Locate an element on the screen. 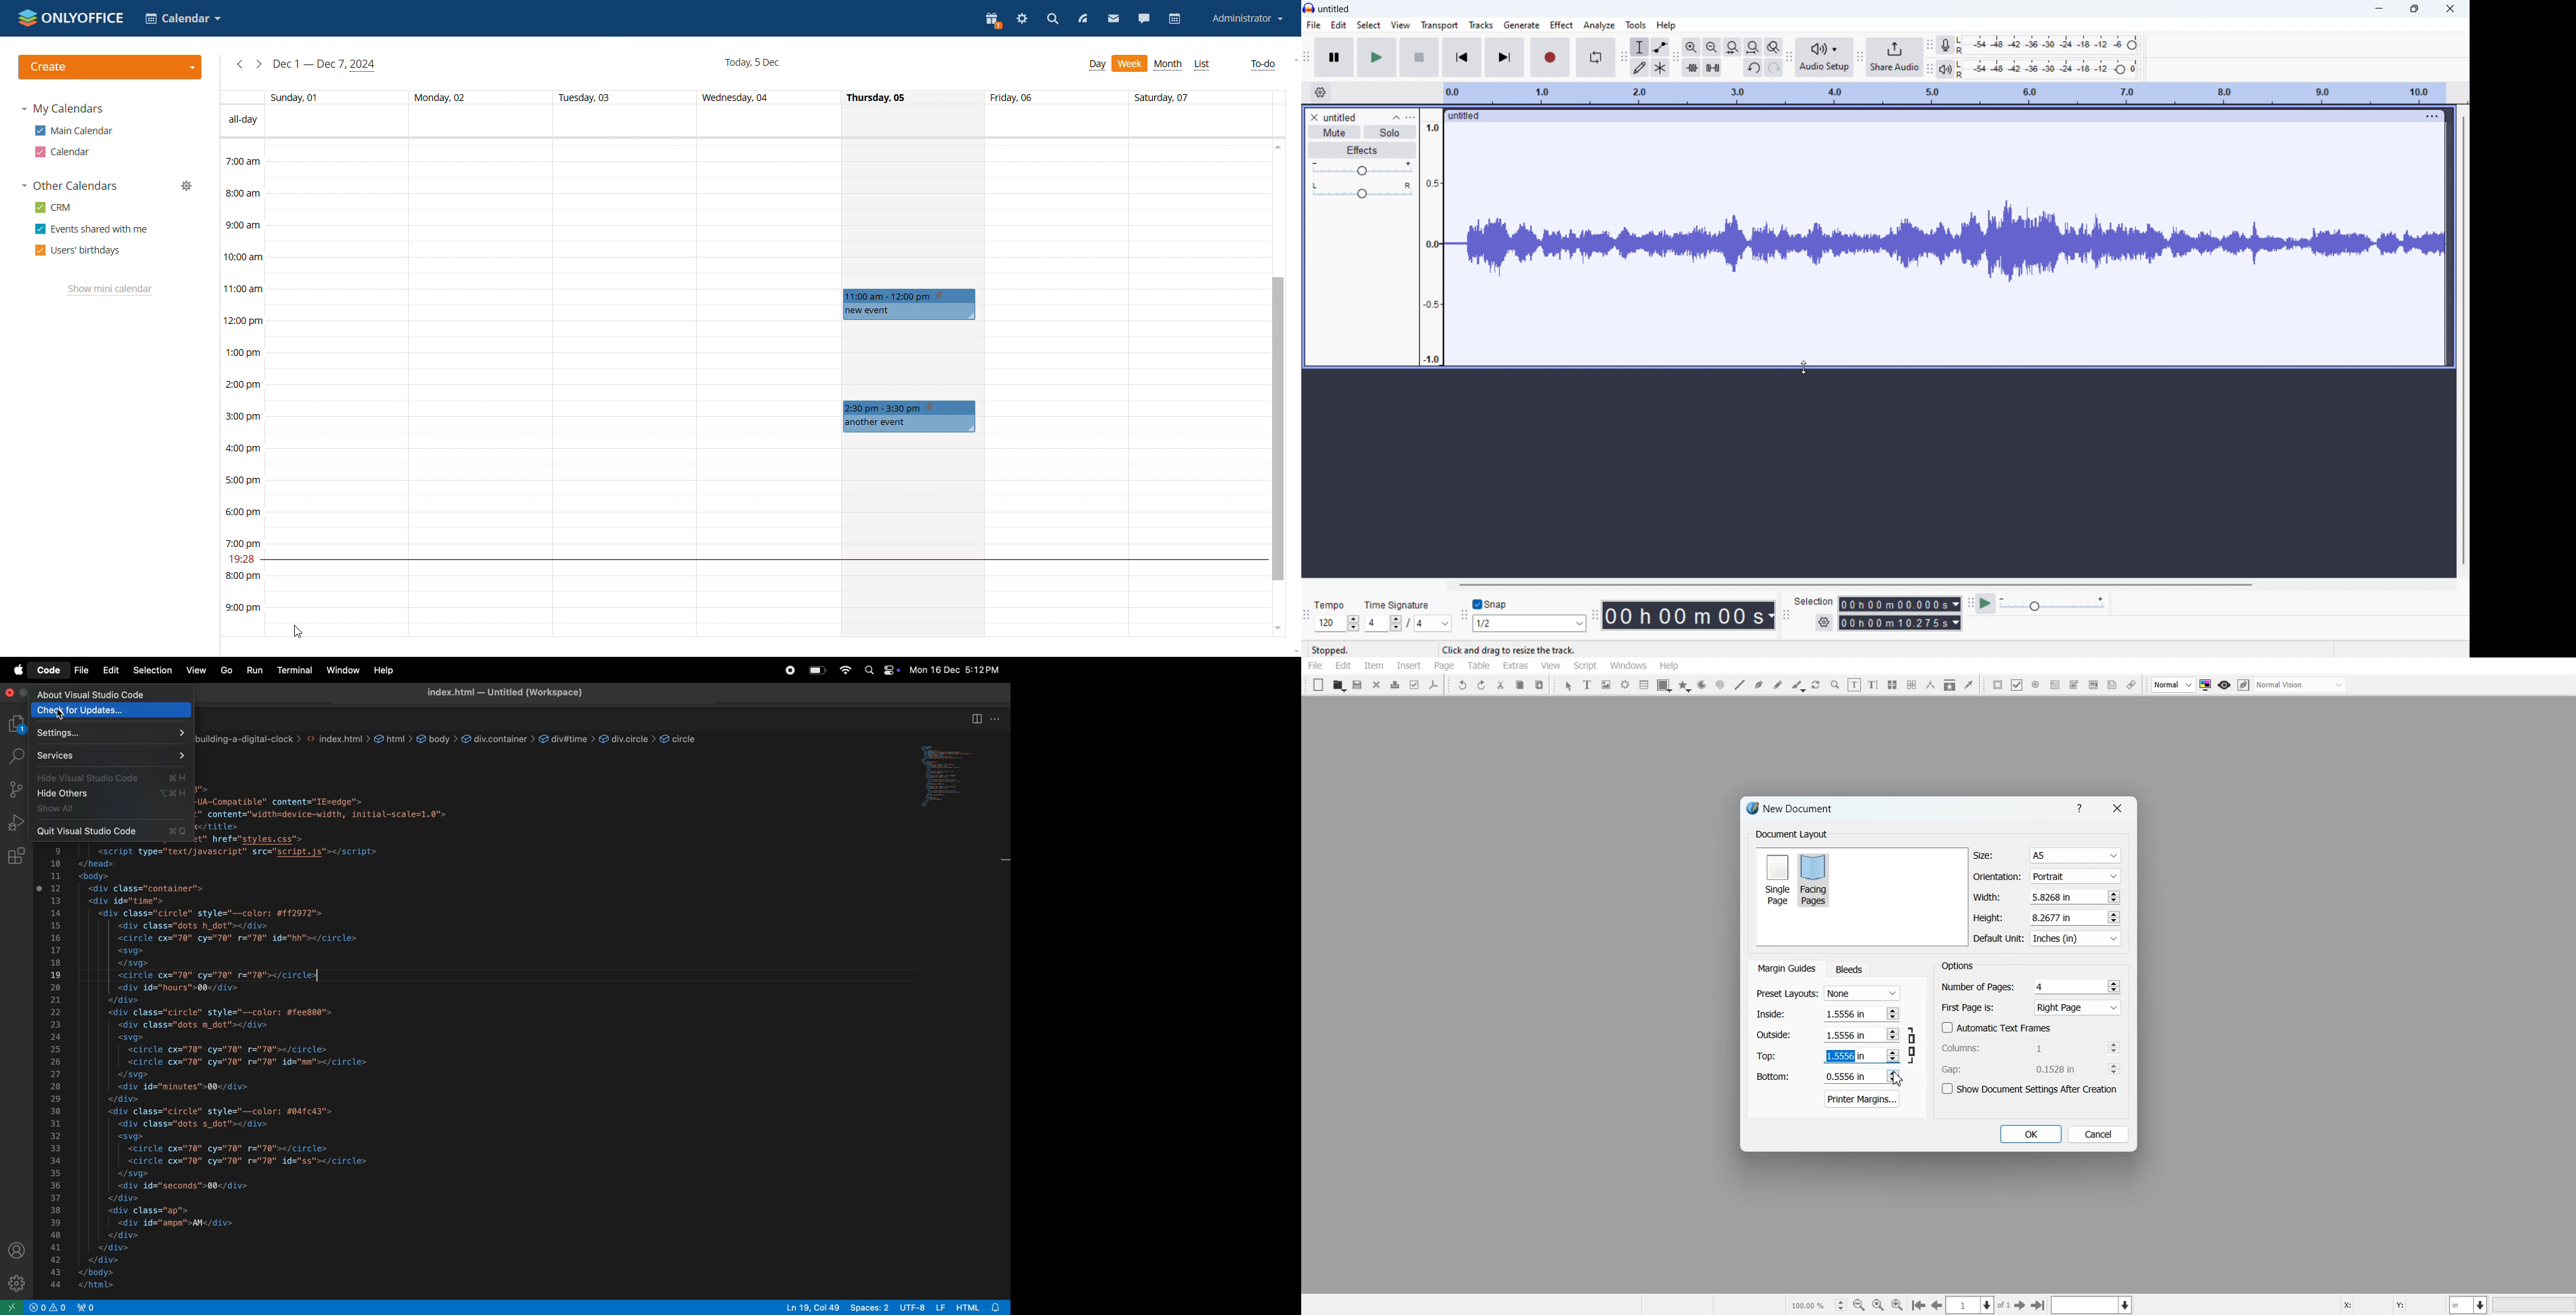 The image size is (2576, 1316). run is located at coordinates (254, 670).